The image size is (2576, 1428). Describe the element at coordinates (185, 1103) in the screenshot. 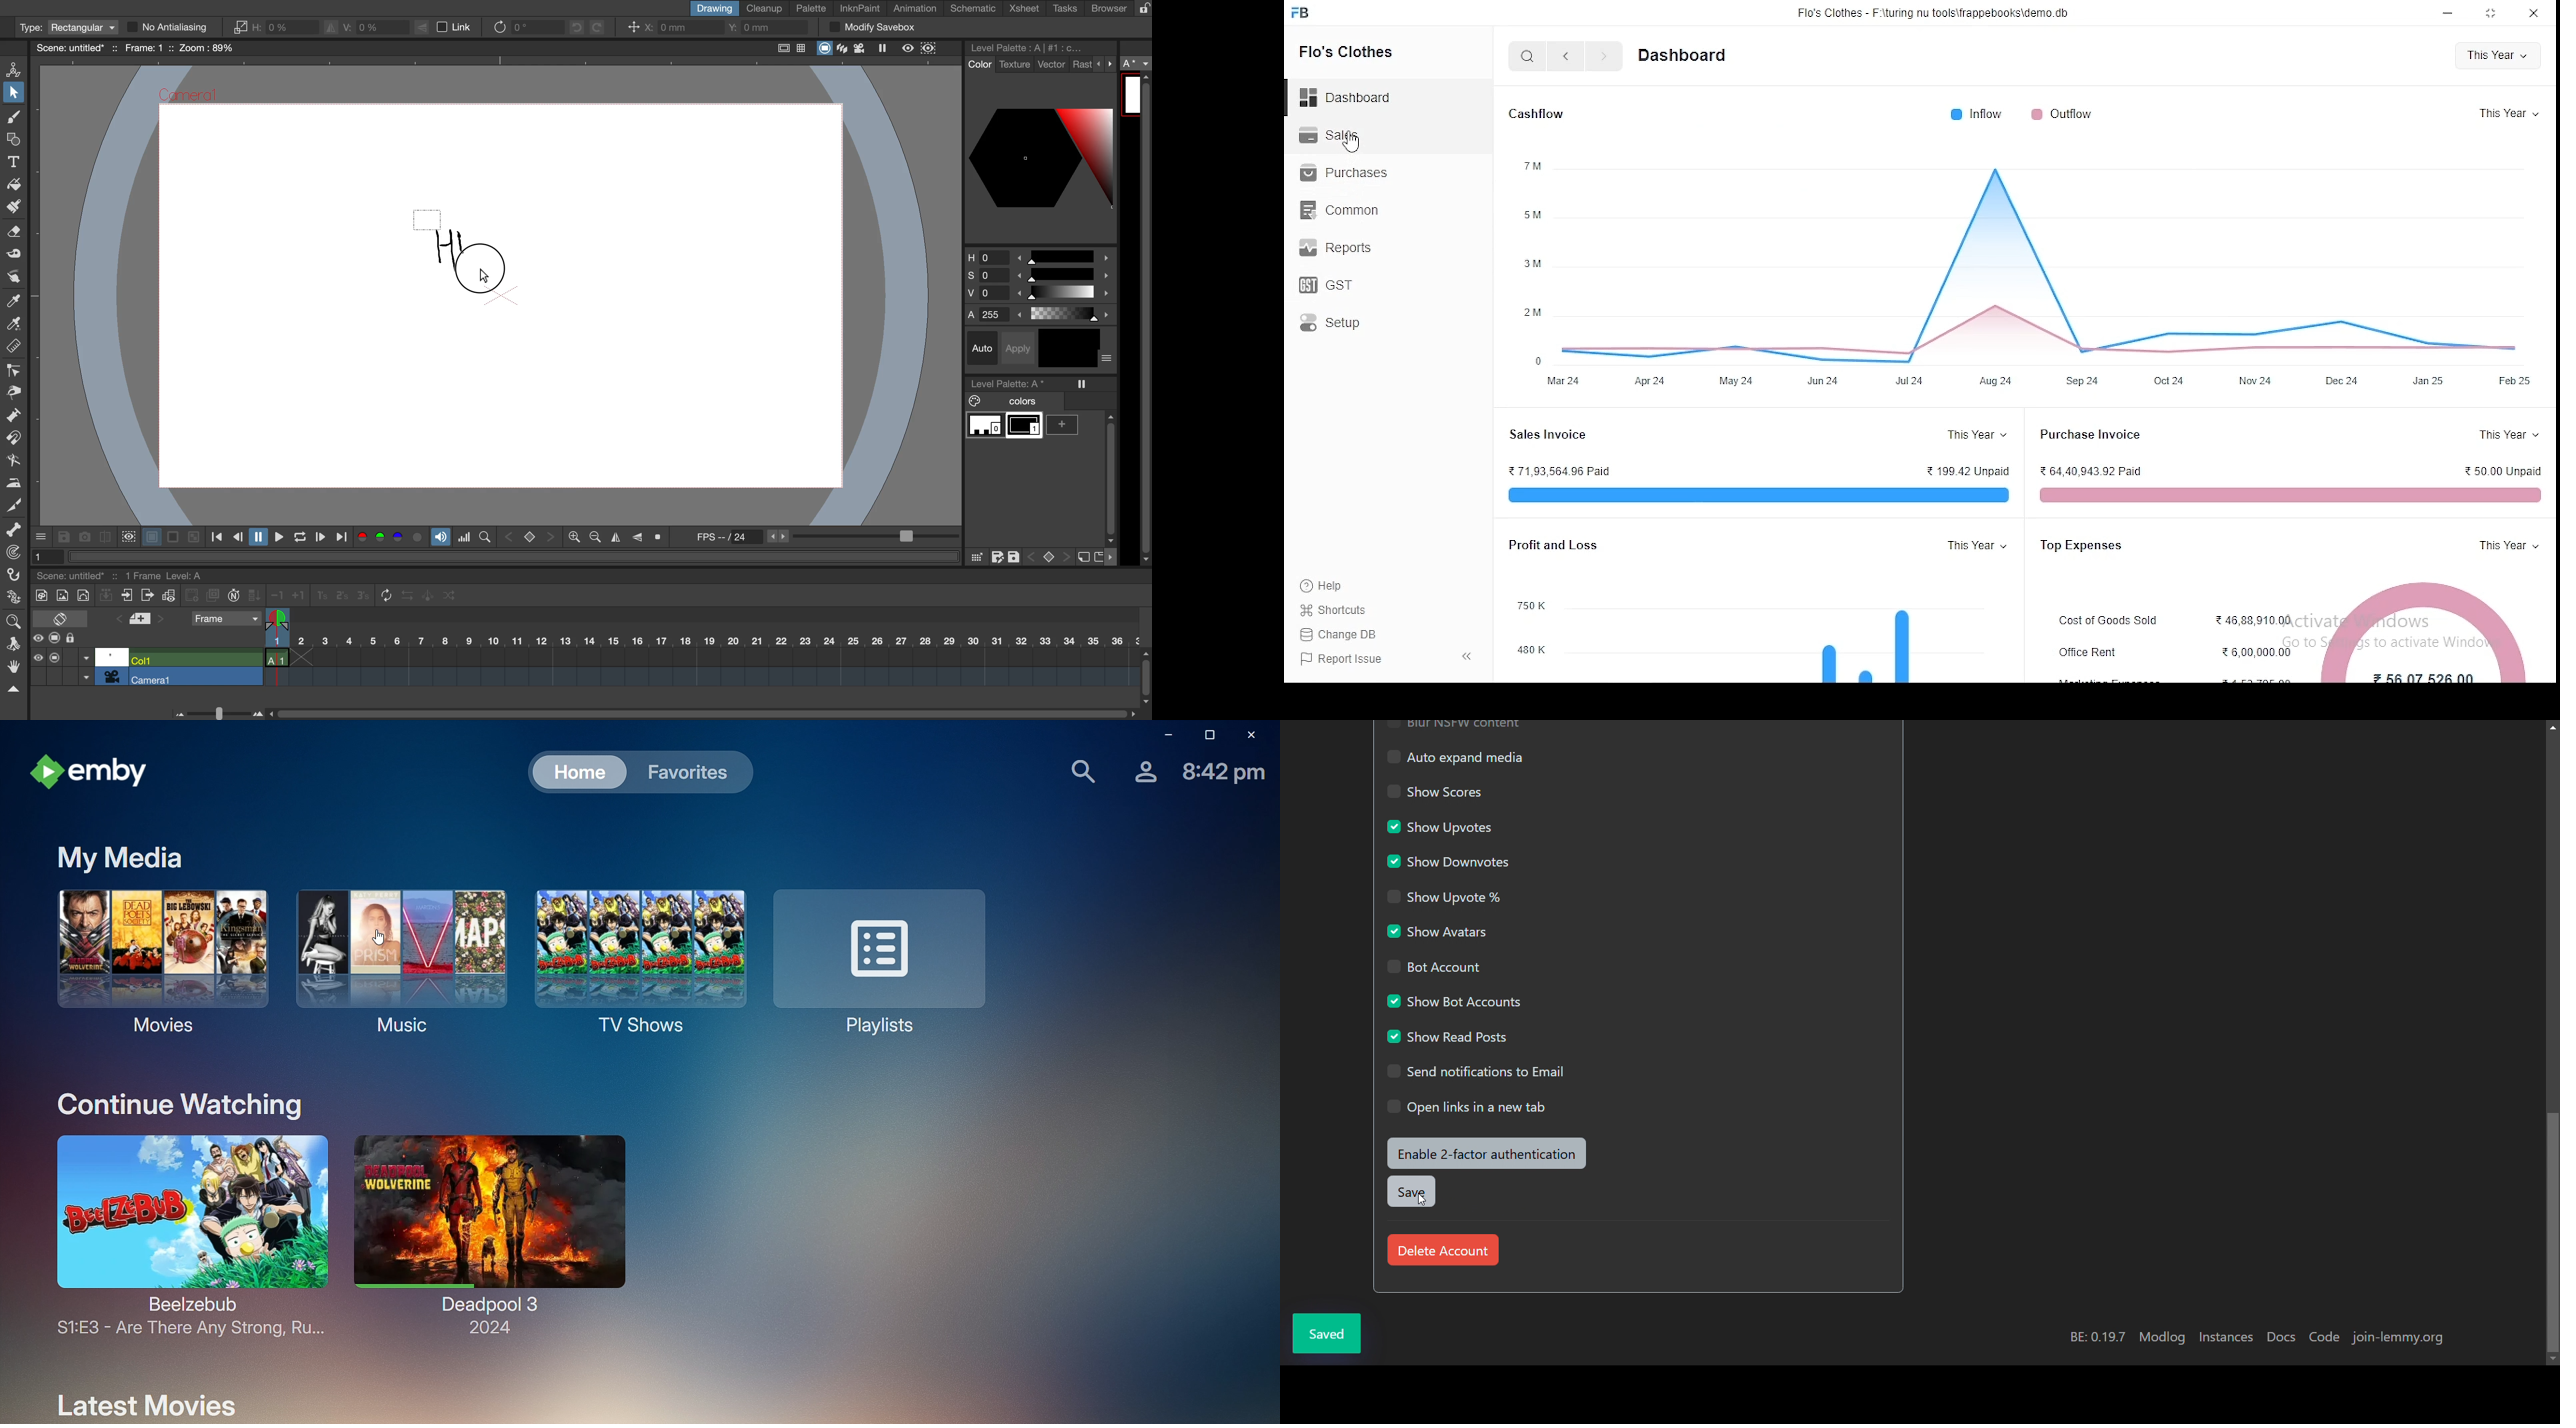

I see `Continue Watching` at that location.